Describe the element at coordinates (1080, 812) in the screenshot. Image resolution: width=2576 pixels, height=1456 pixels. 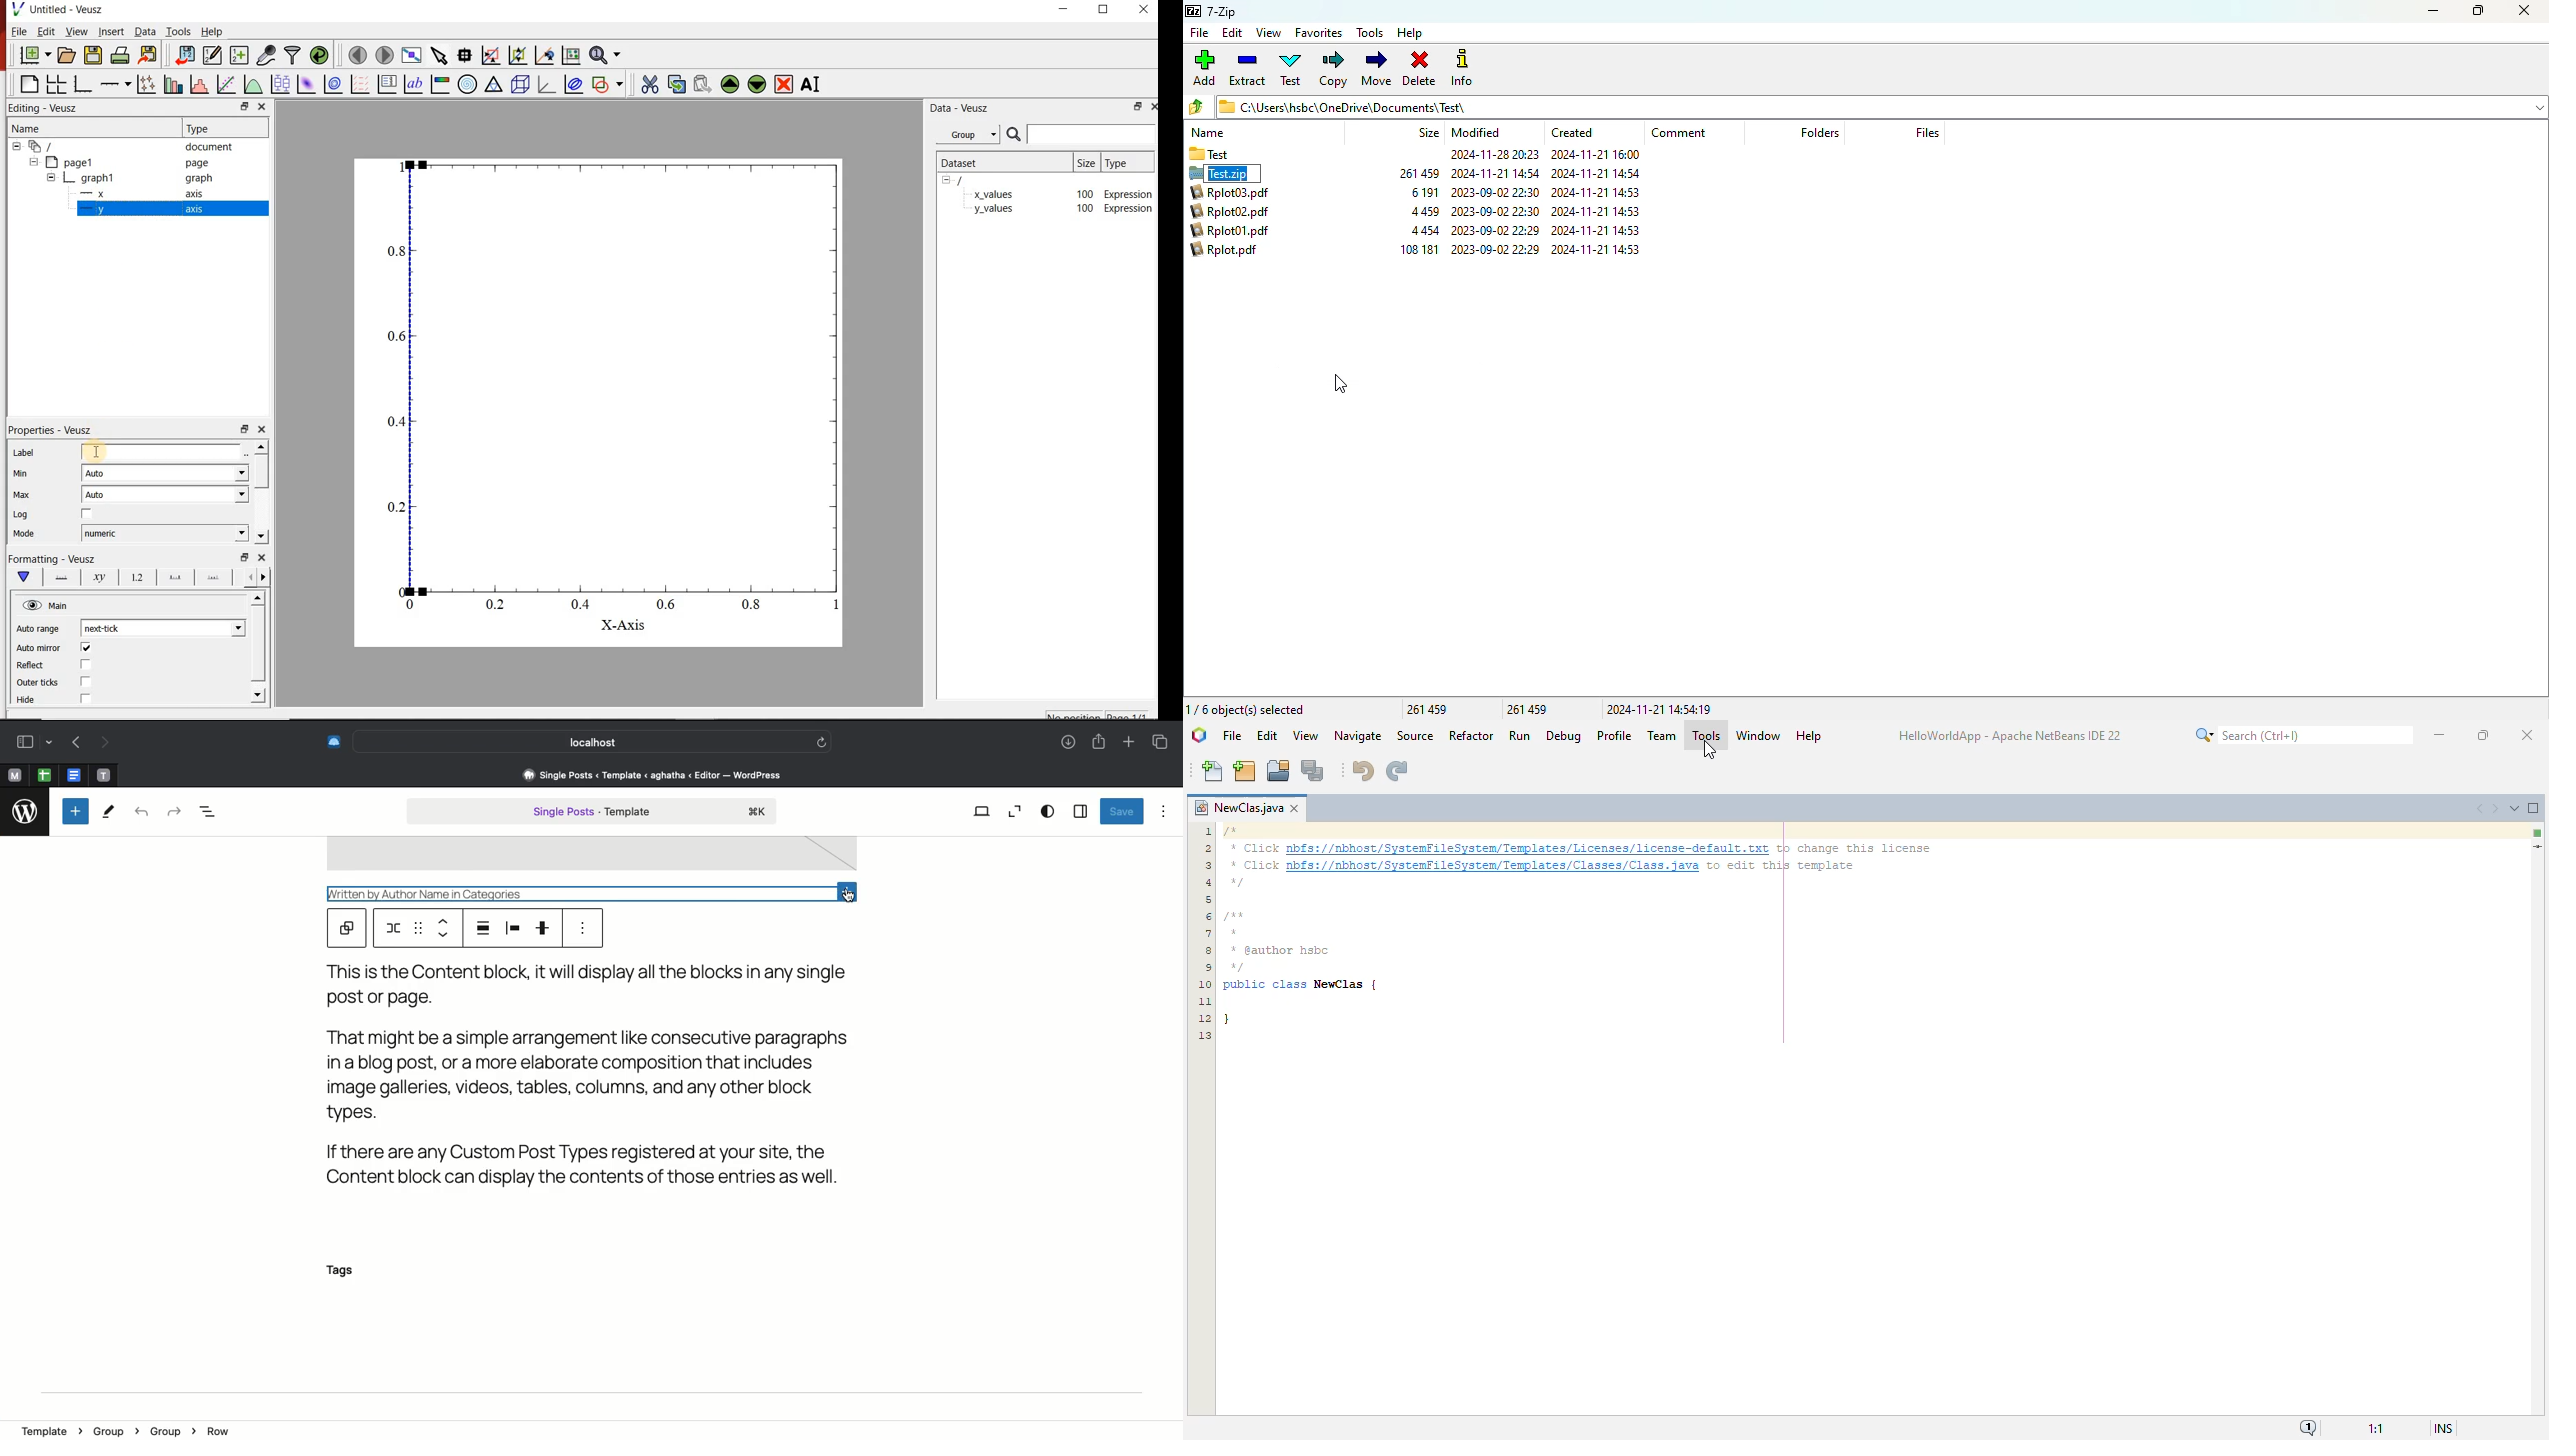
I see `Sidebar` at that location.